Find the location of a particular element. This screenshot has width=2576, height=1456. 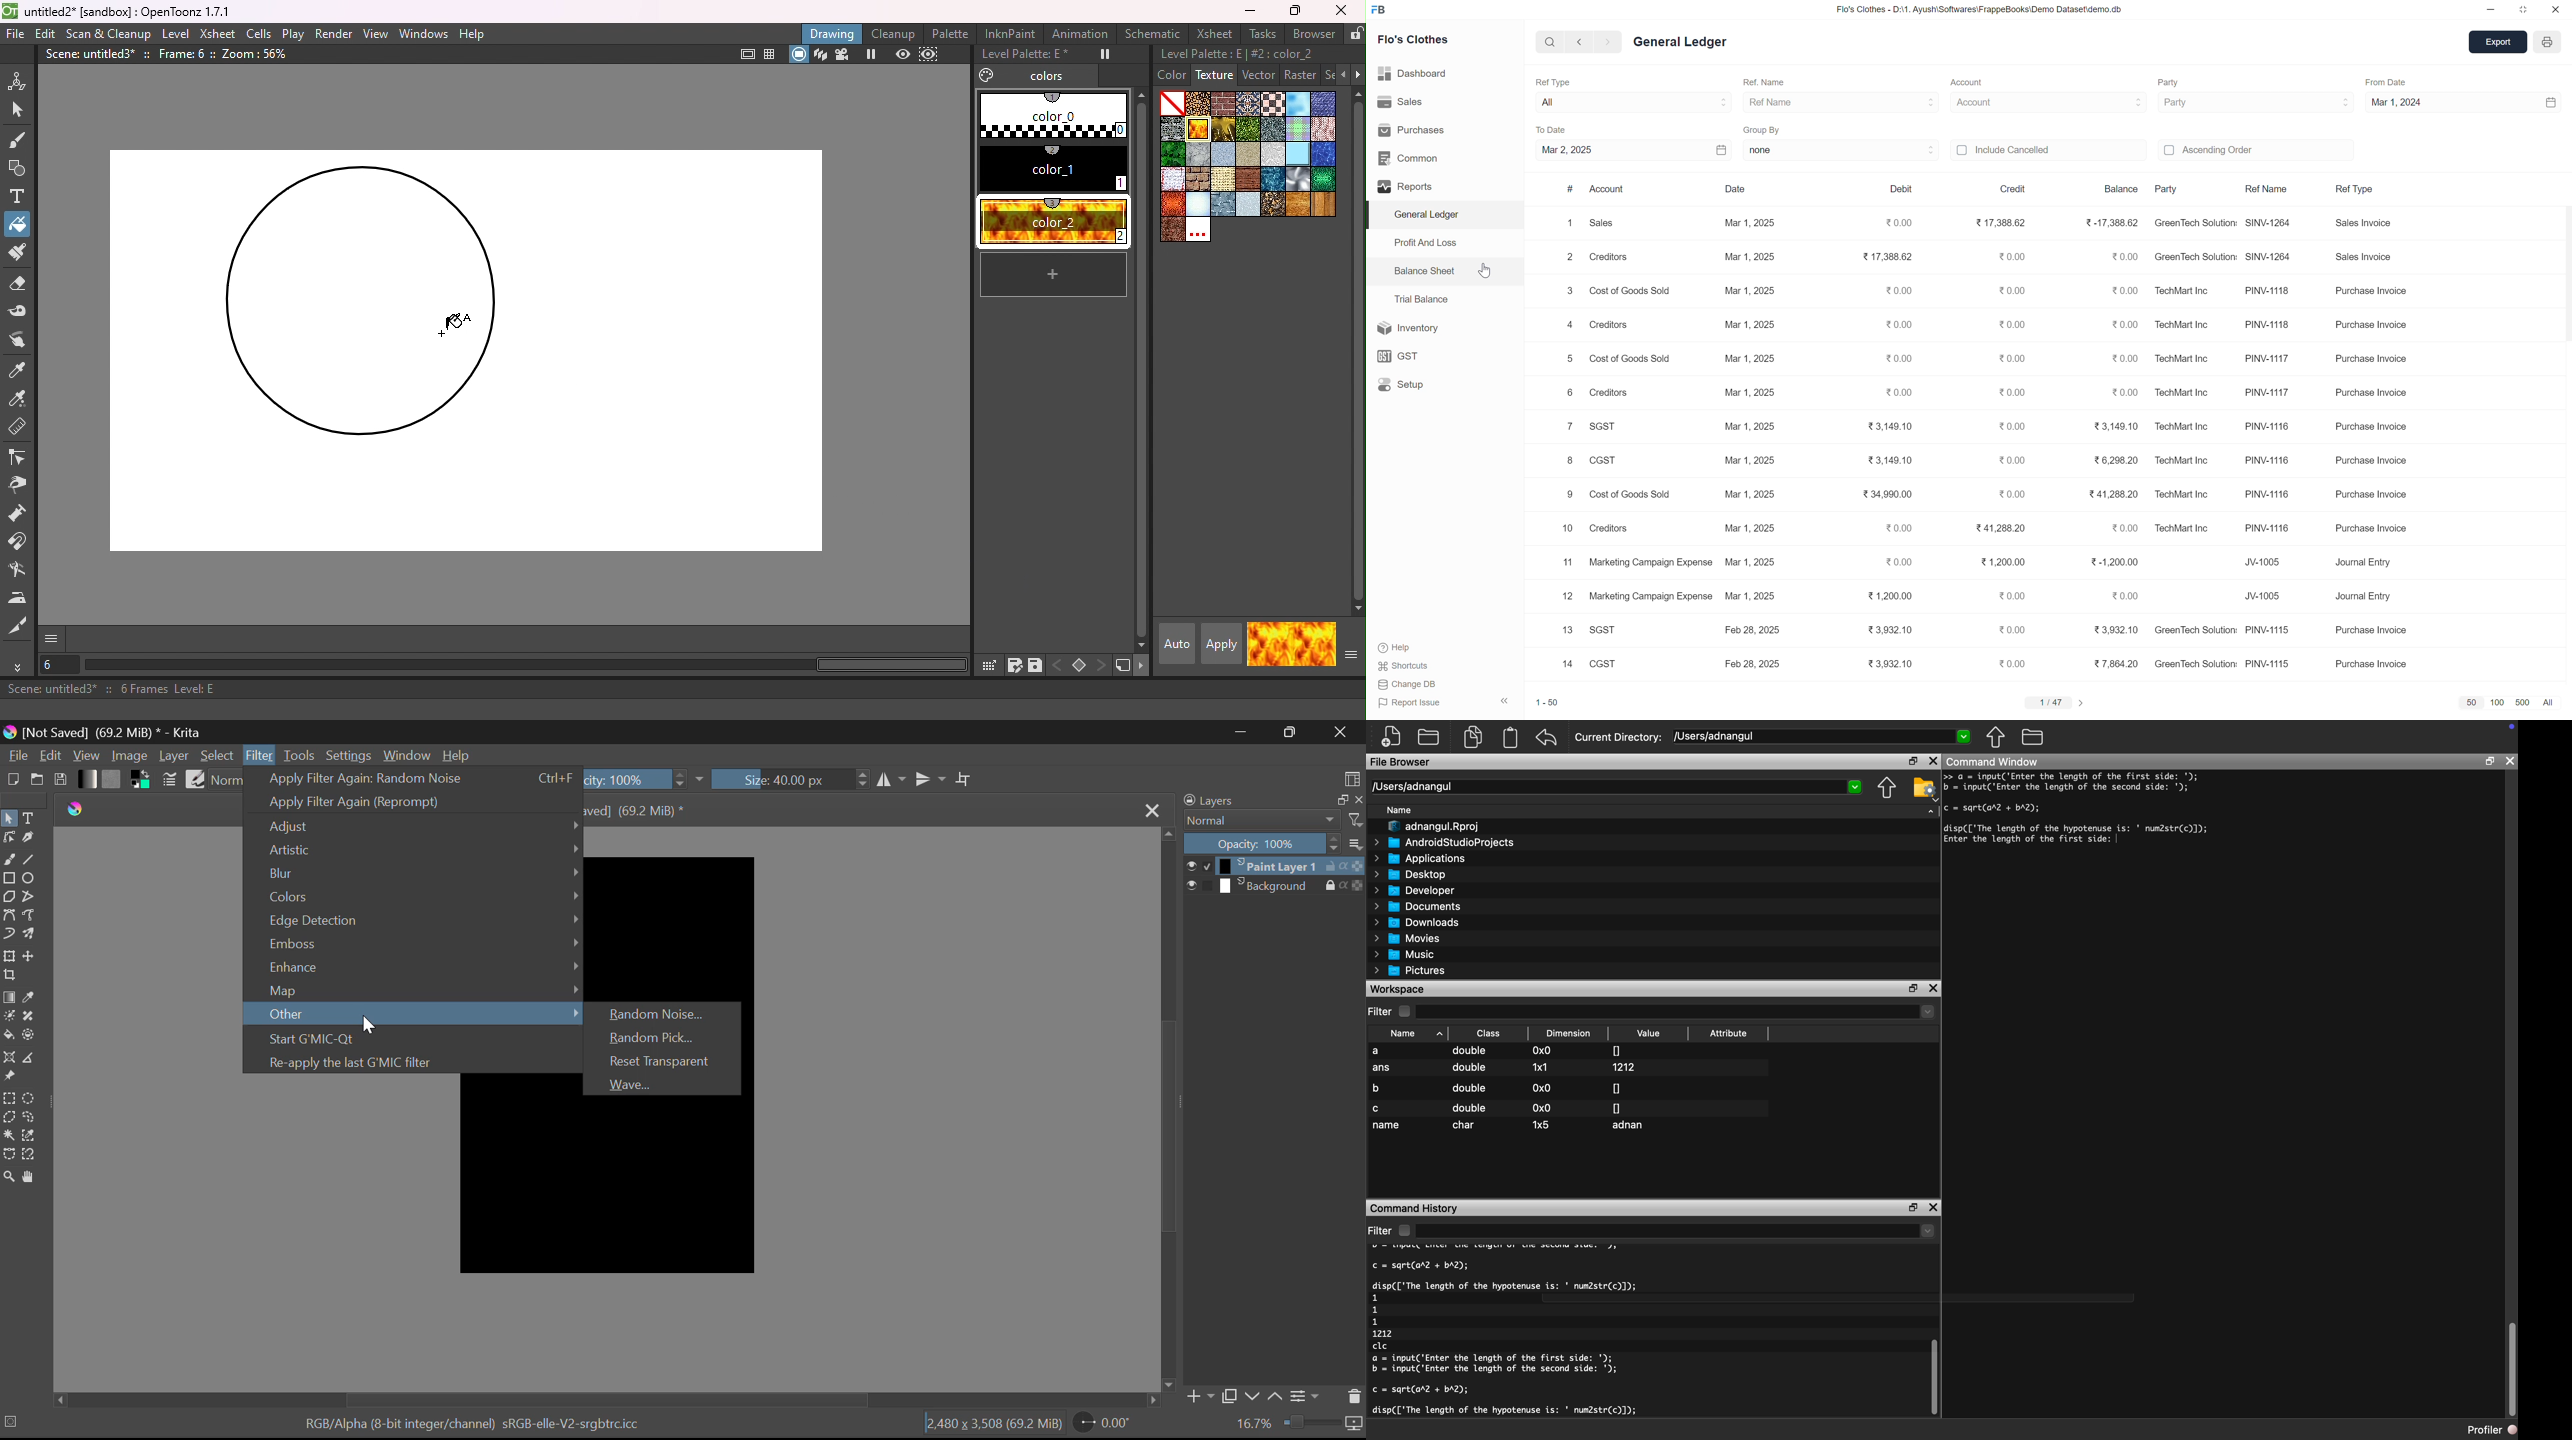

To Date is located at coordinates (1550, 131).